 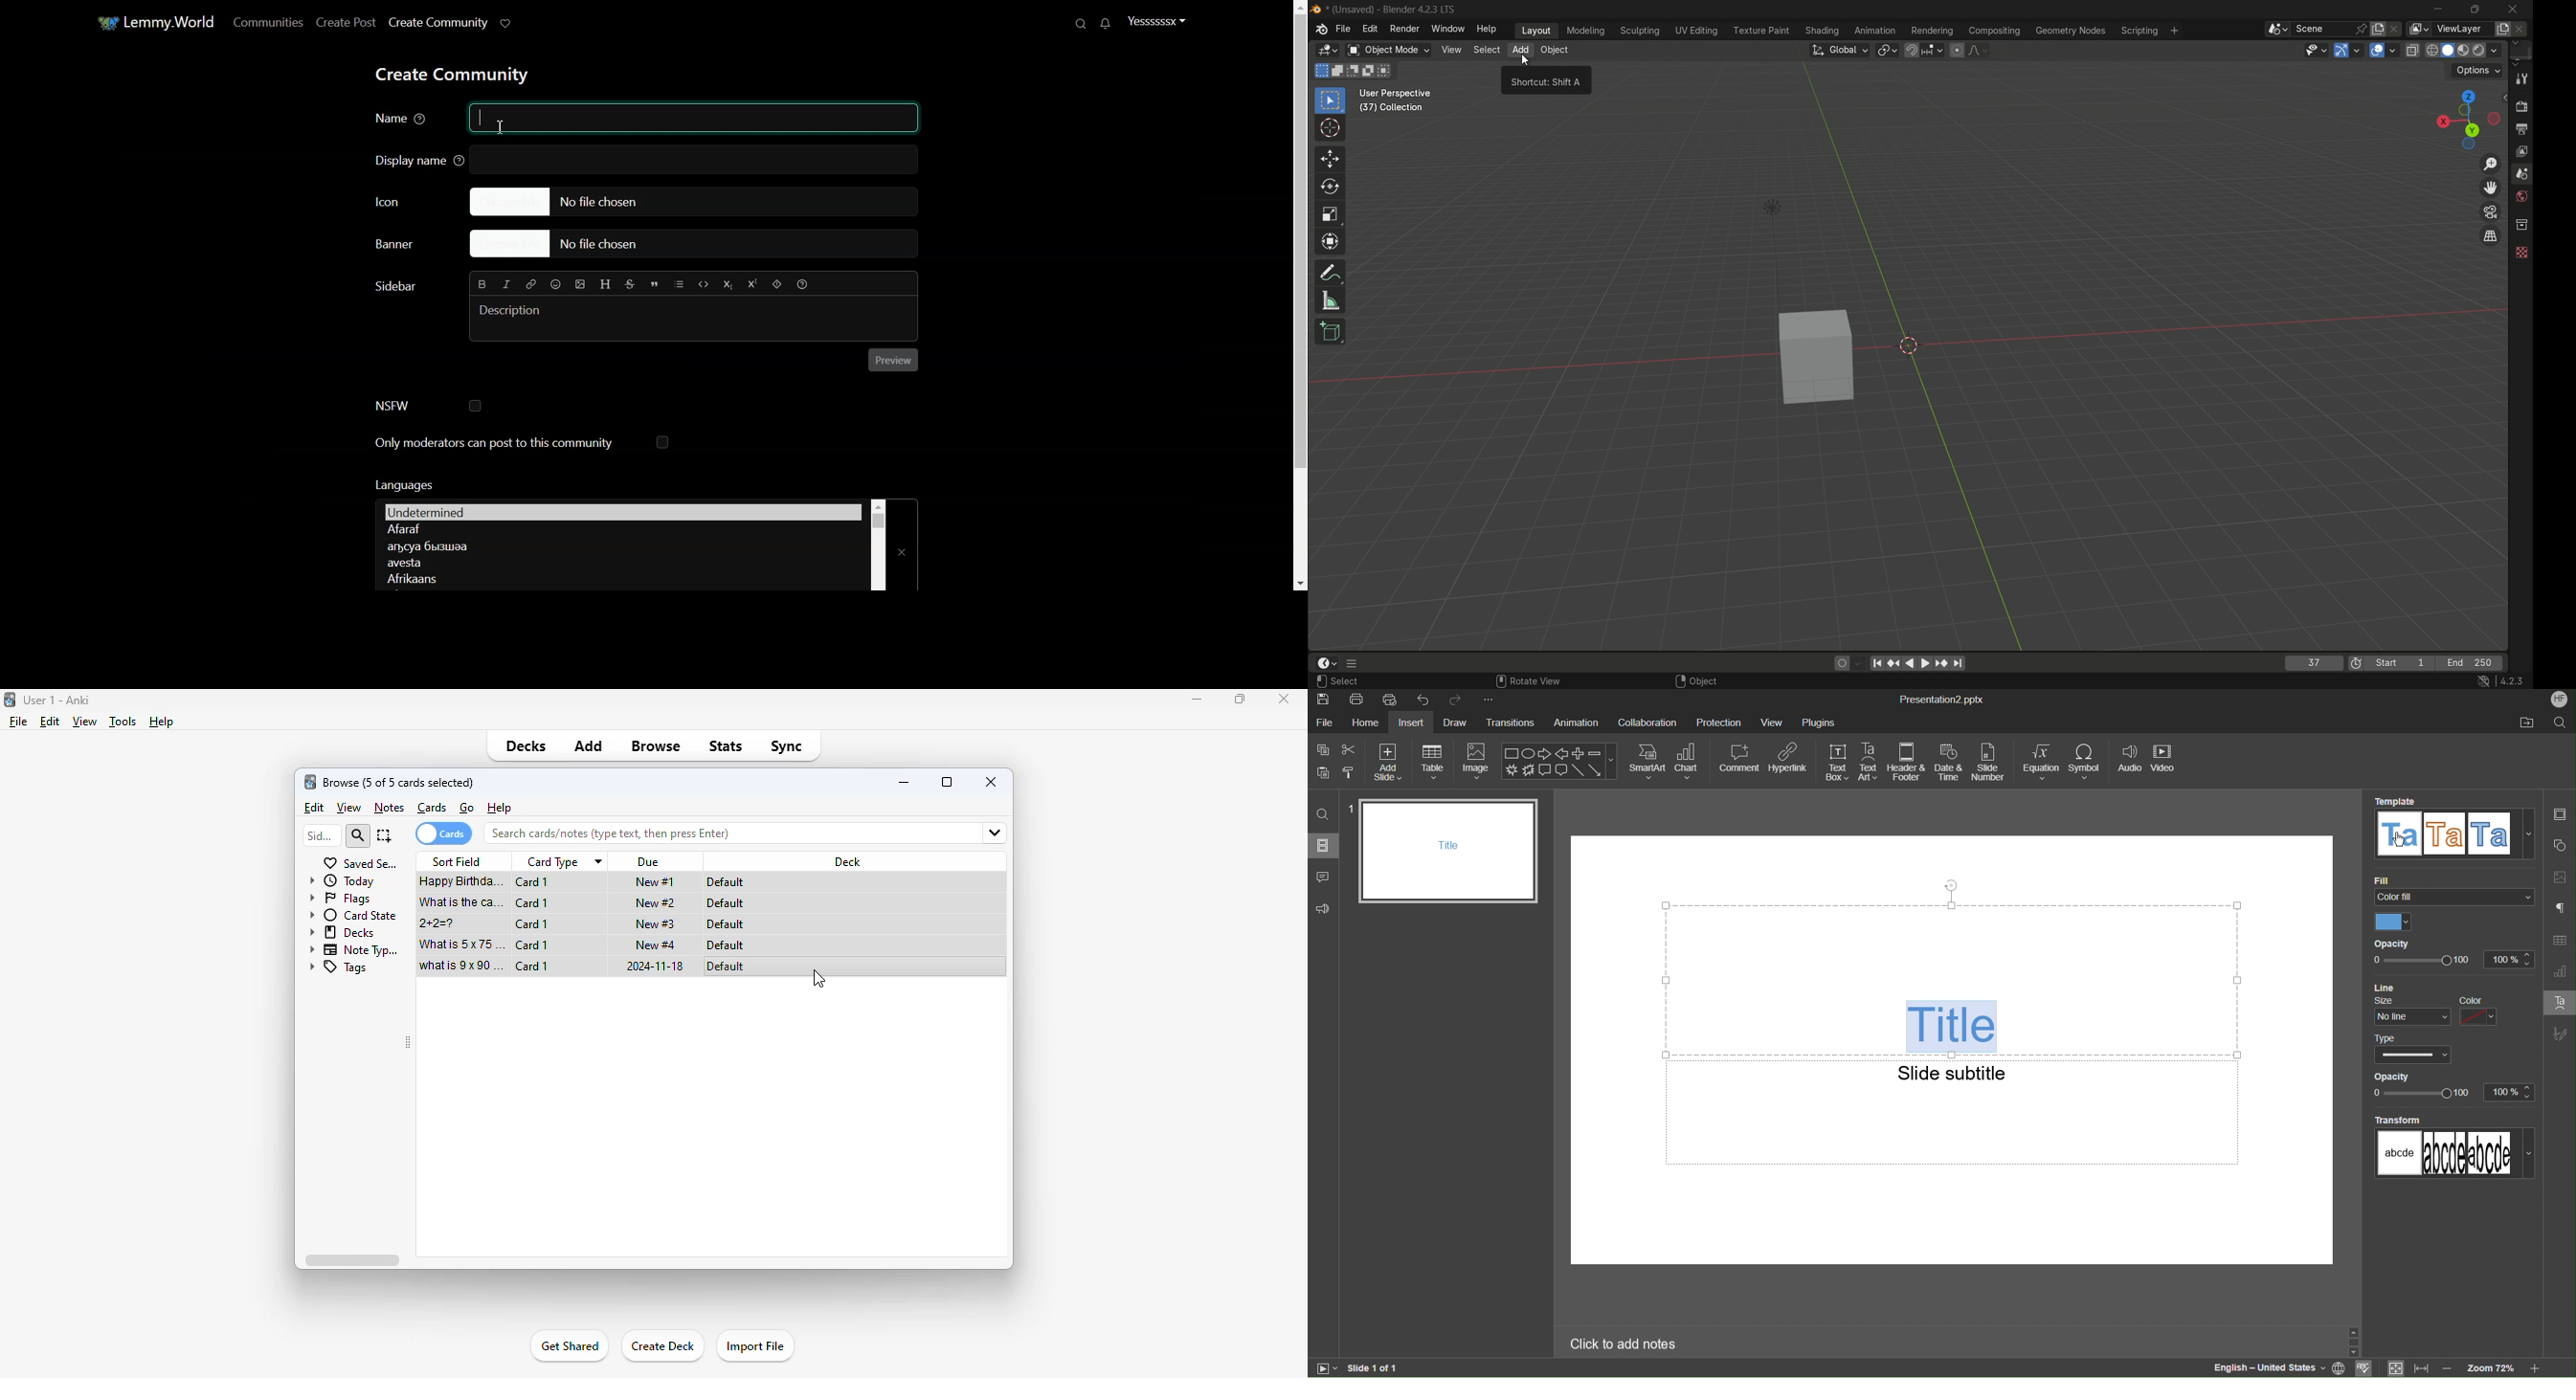 I want to click on Typing window, so click(x=697, y=319).